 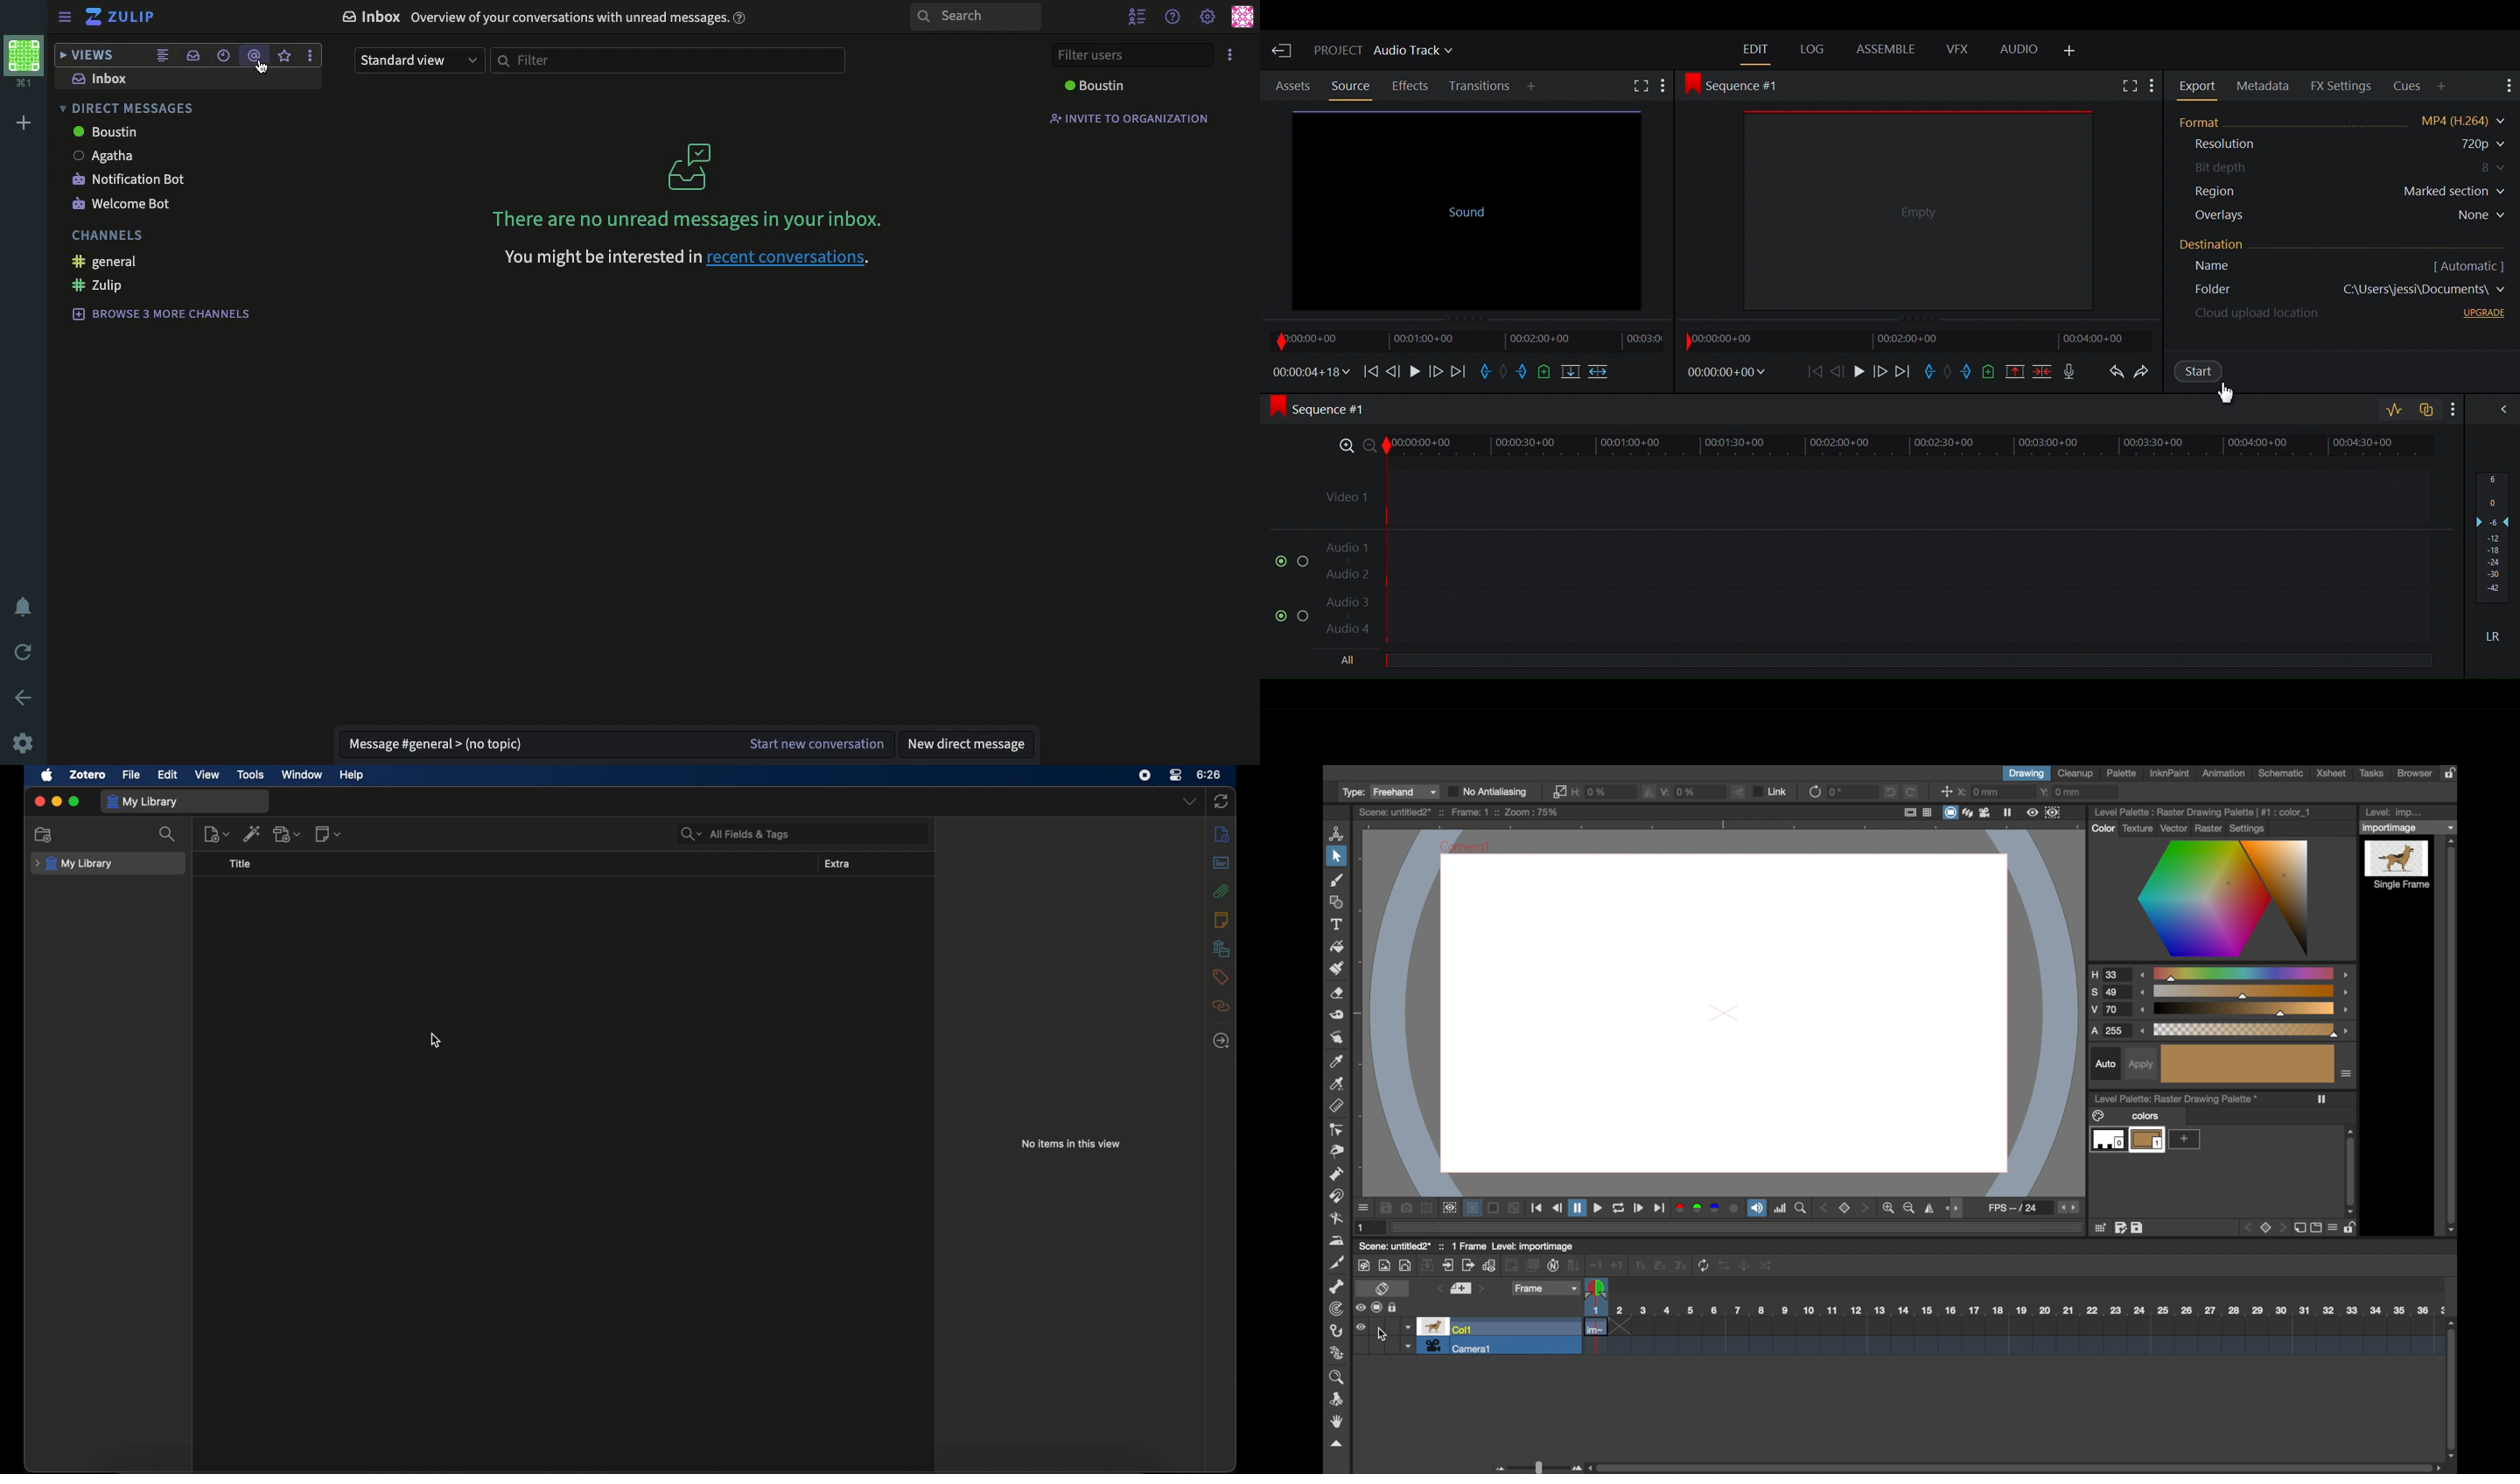 I want to click on no unread messages in your inbox, so click(x=689, y=219).